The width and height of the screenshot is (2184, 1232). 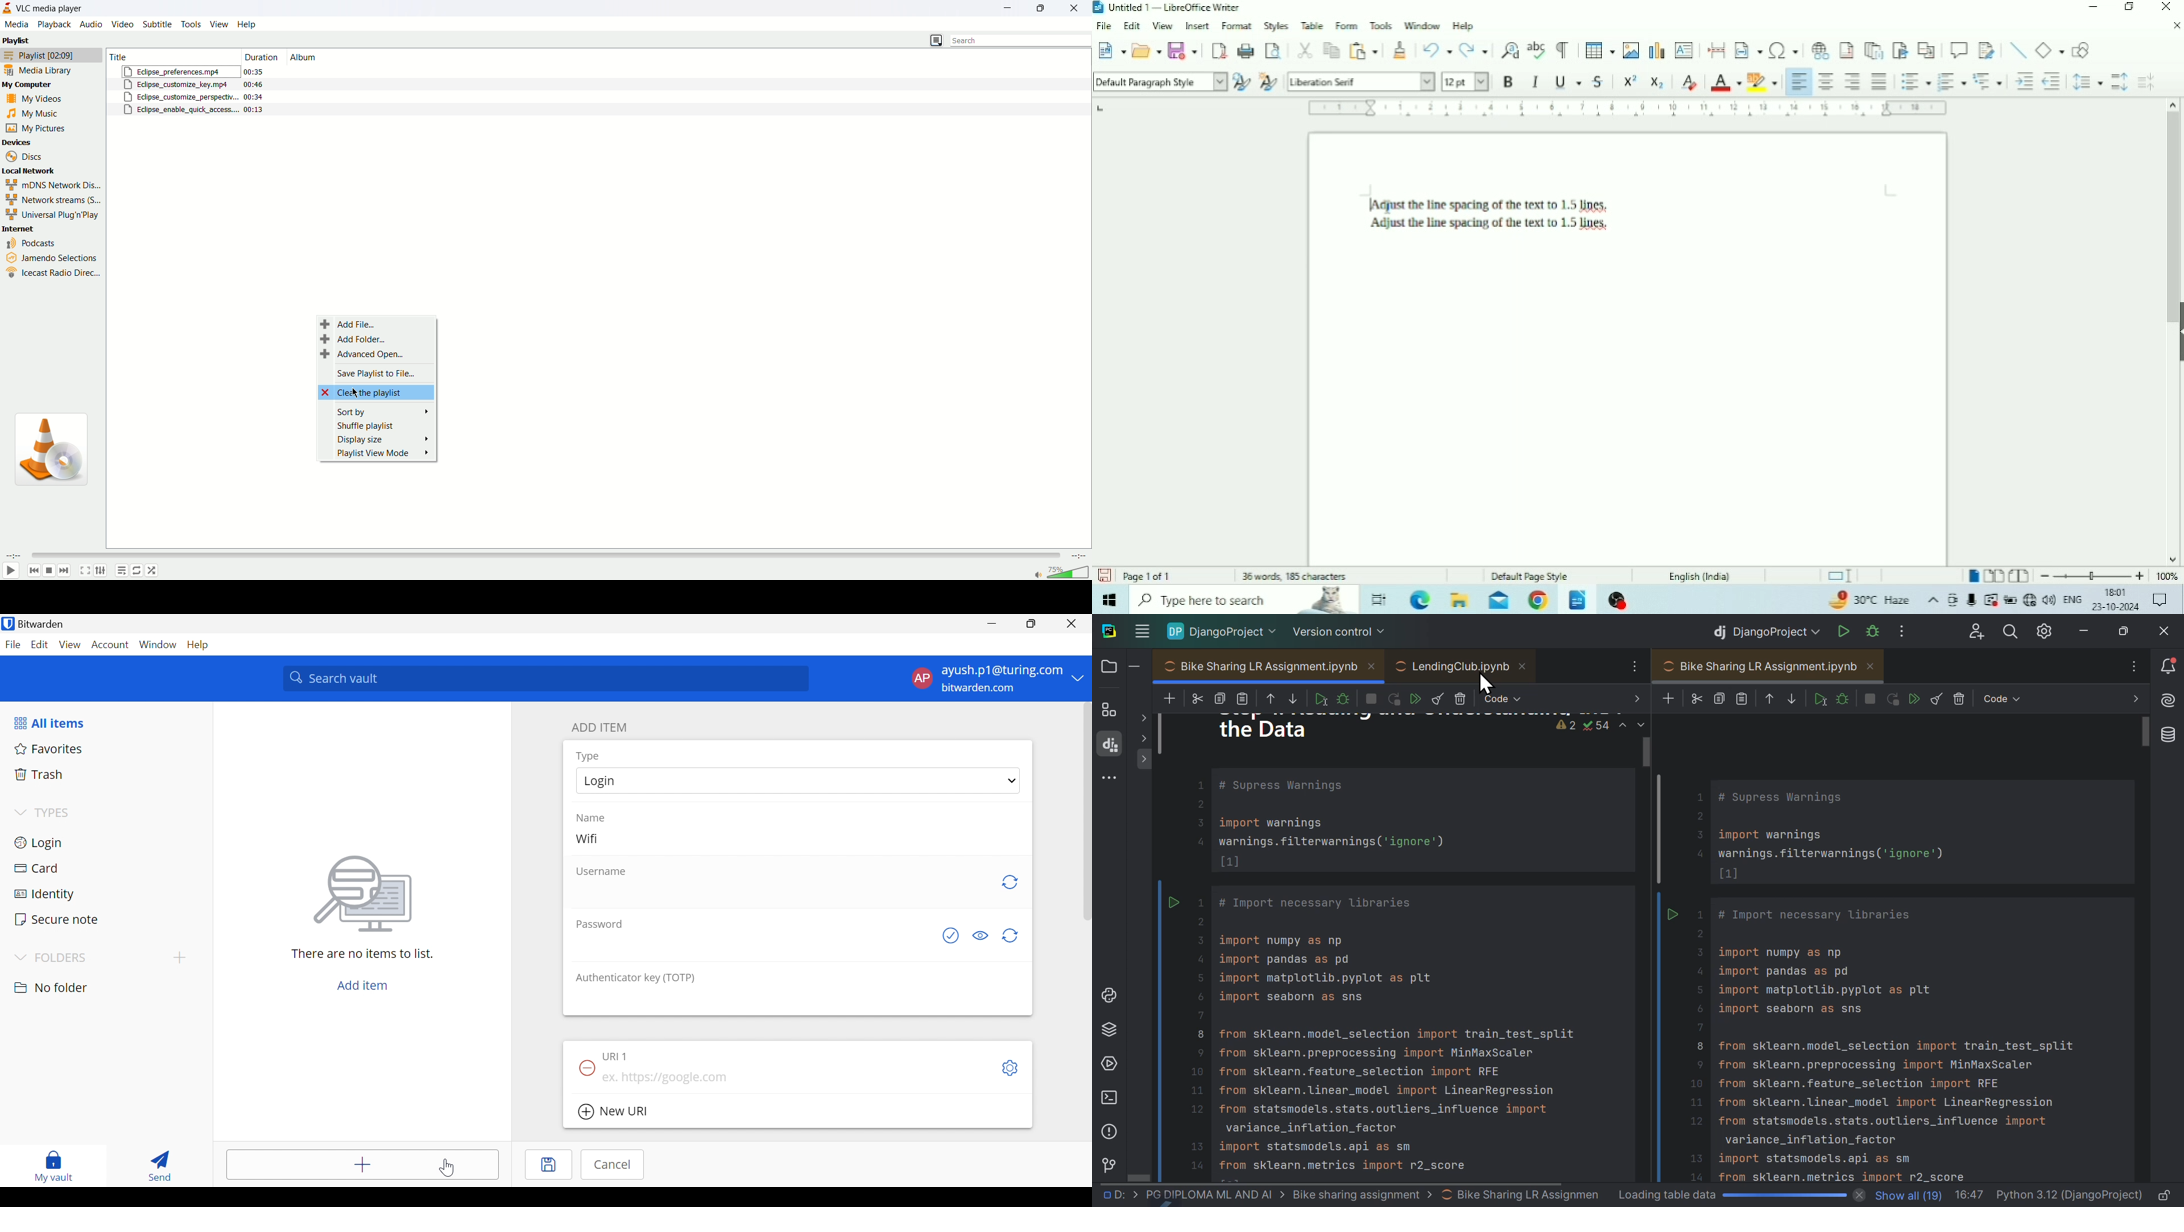 I want to click on view, so click(x=218, y=24).